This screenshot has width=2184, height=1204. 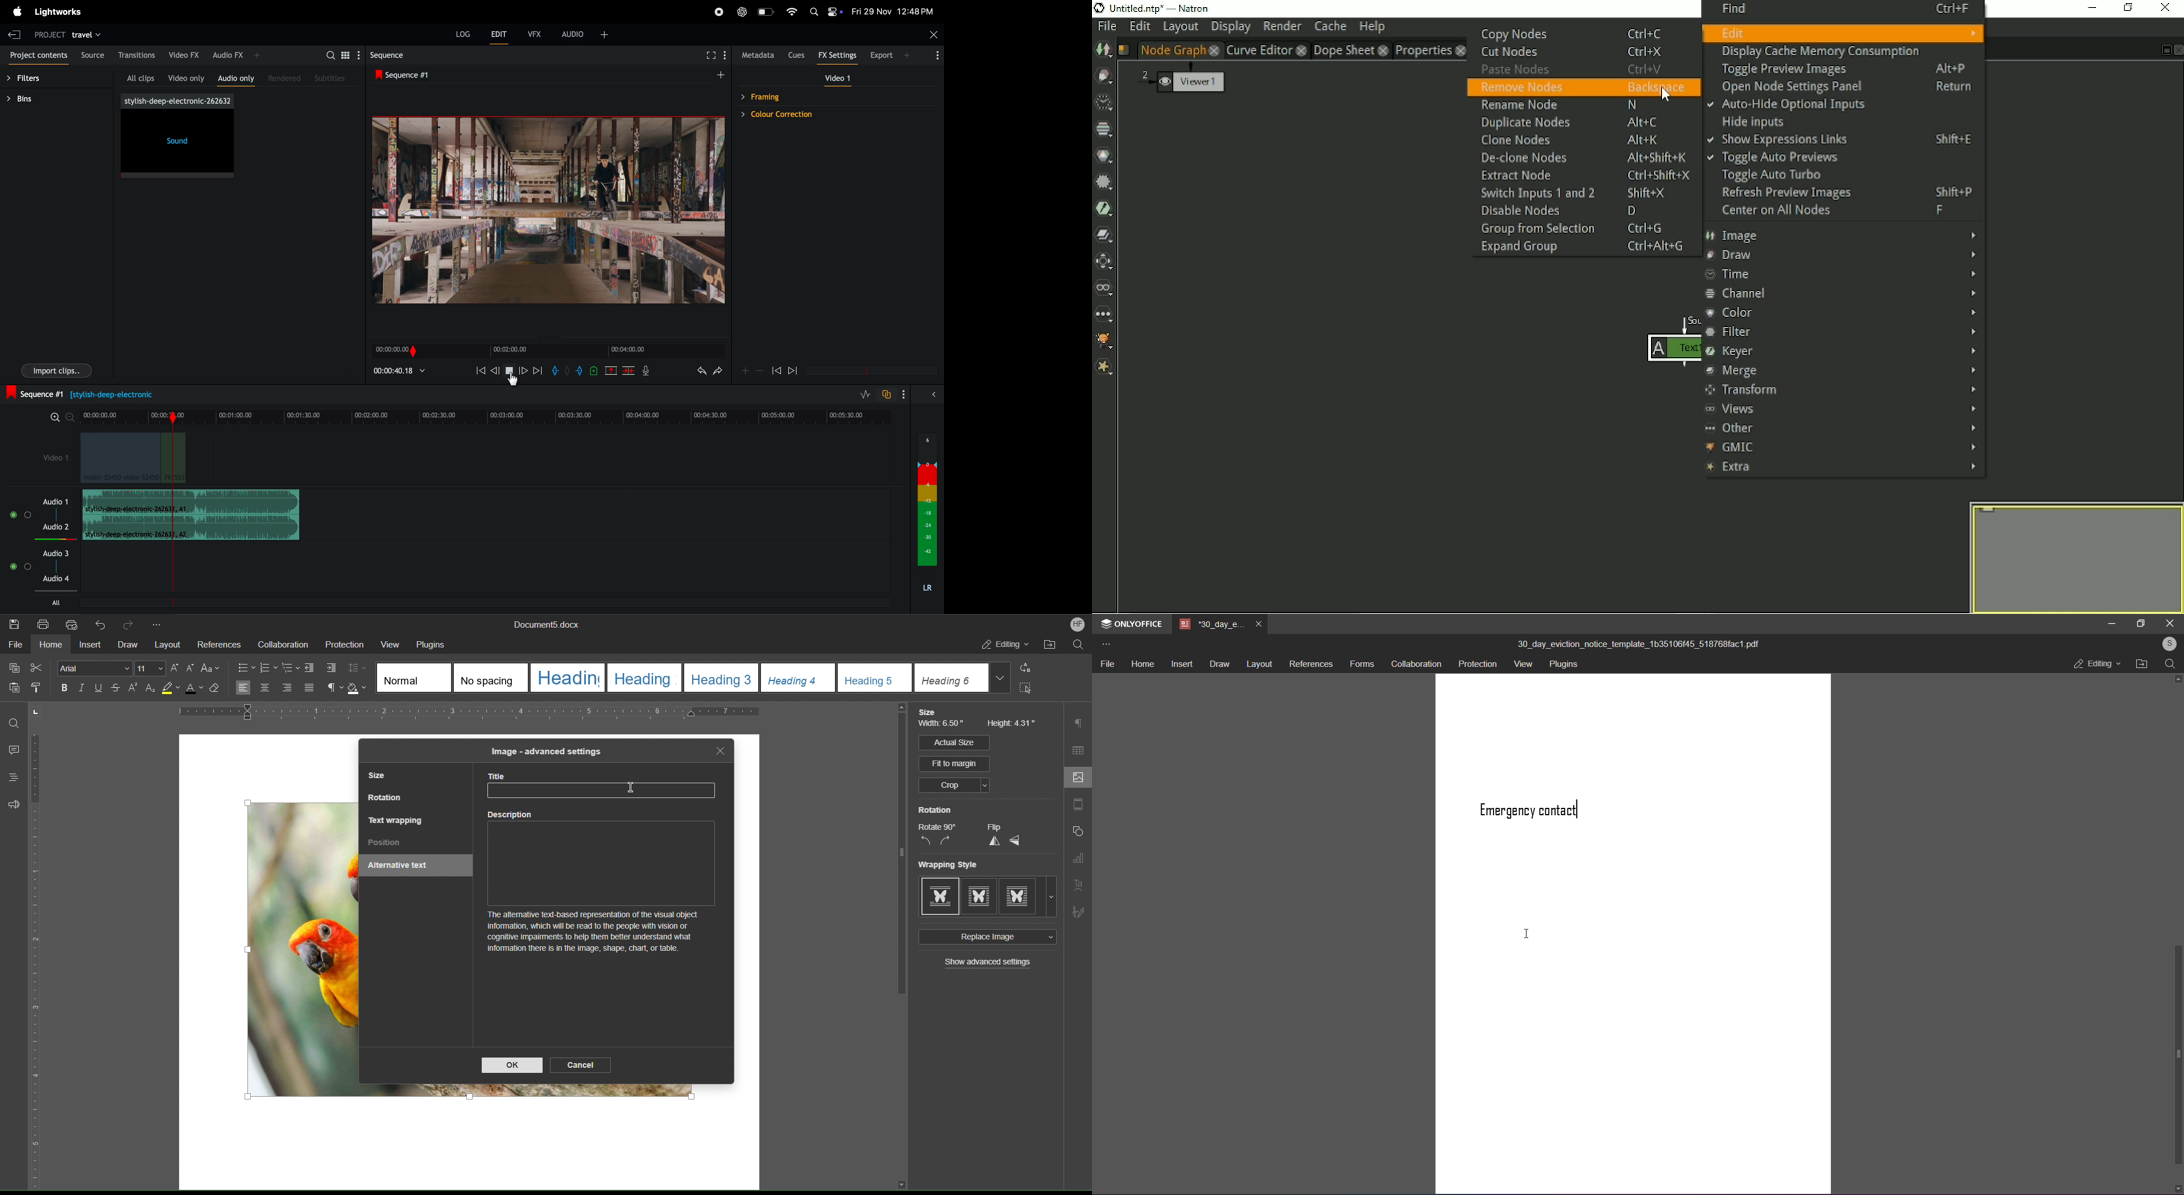 What do you see at coordinates (322, 669) in the screenshot?
I see `Indents` at bounding box center [322, 669].